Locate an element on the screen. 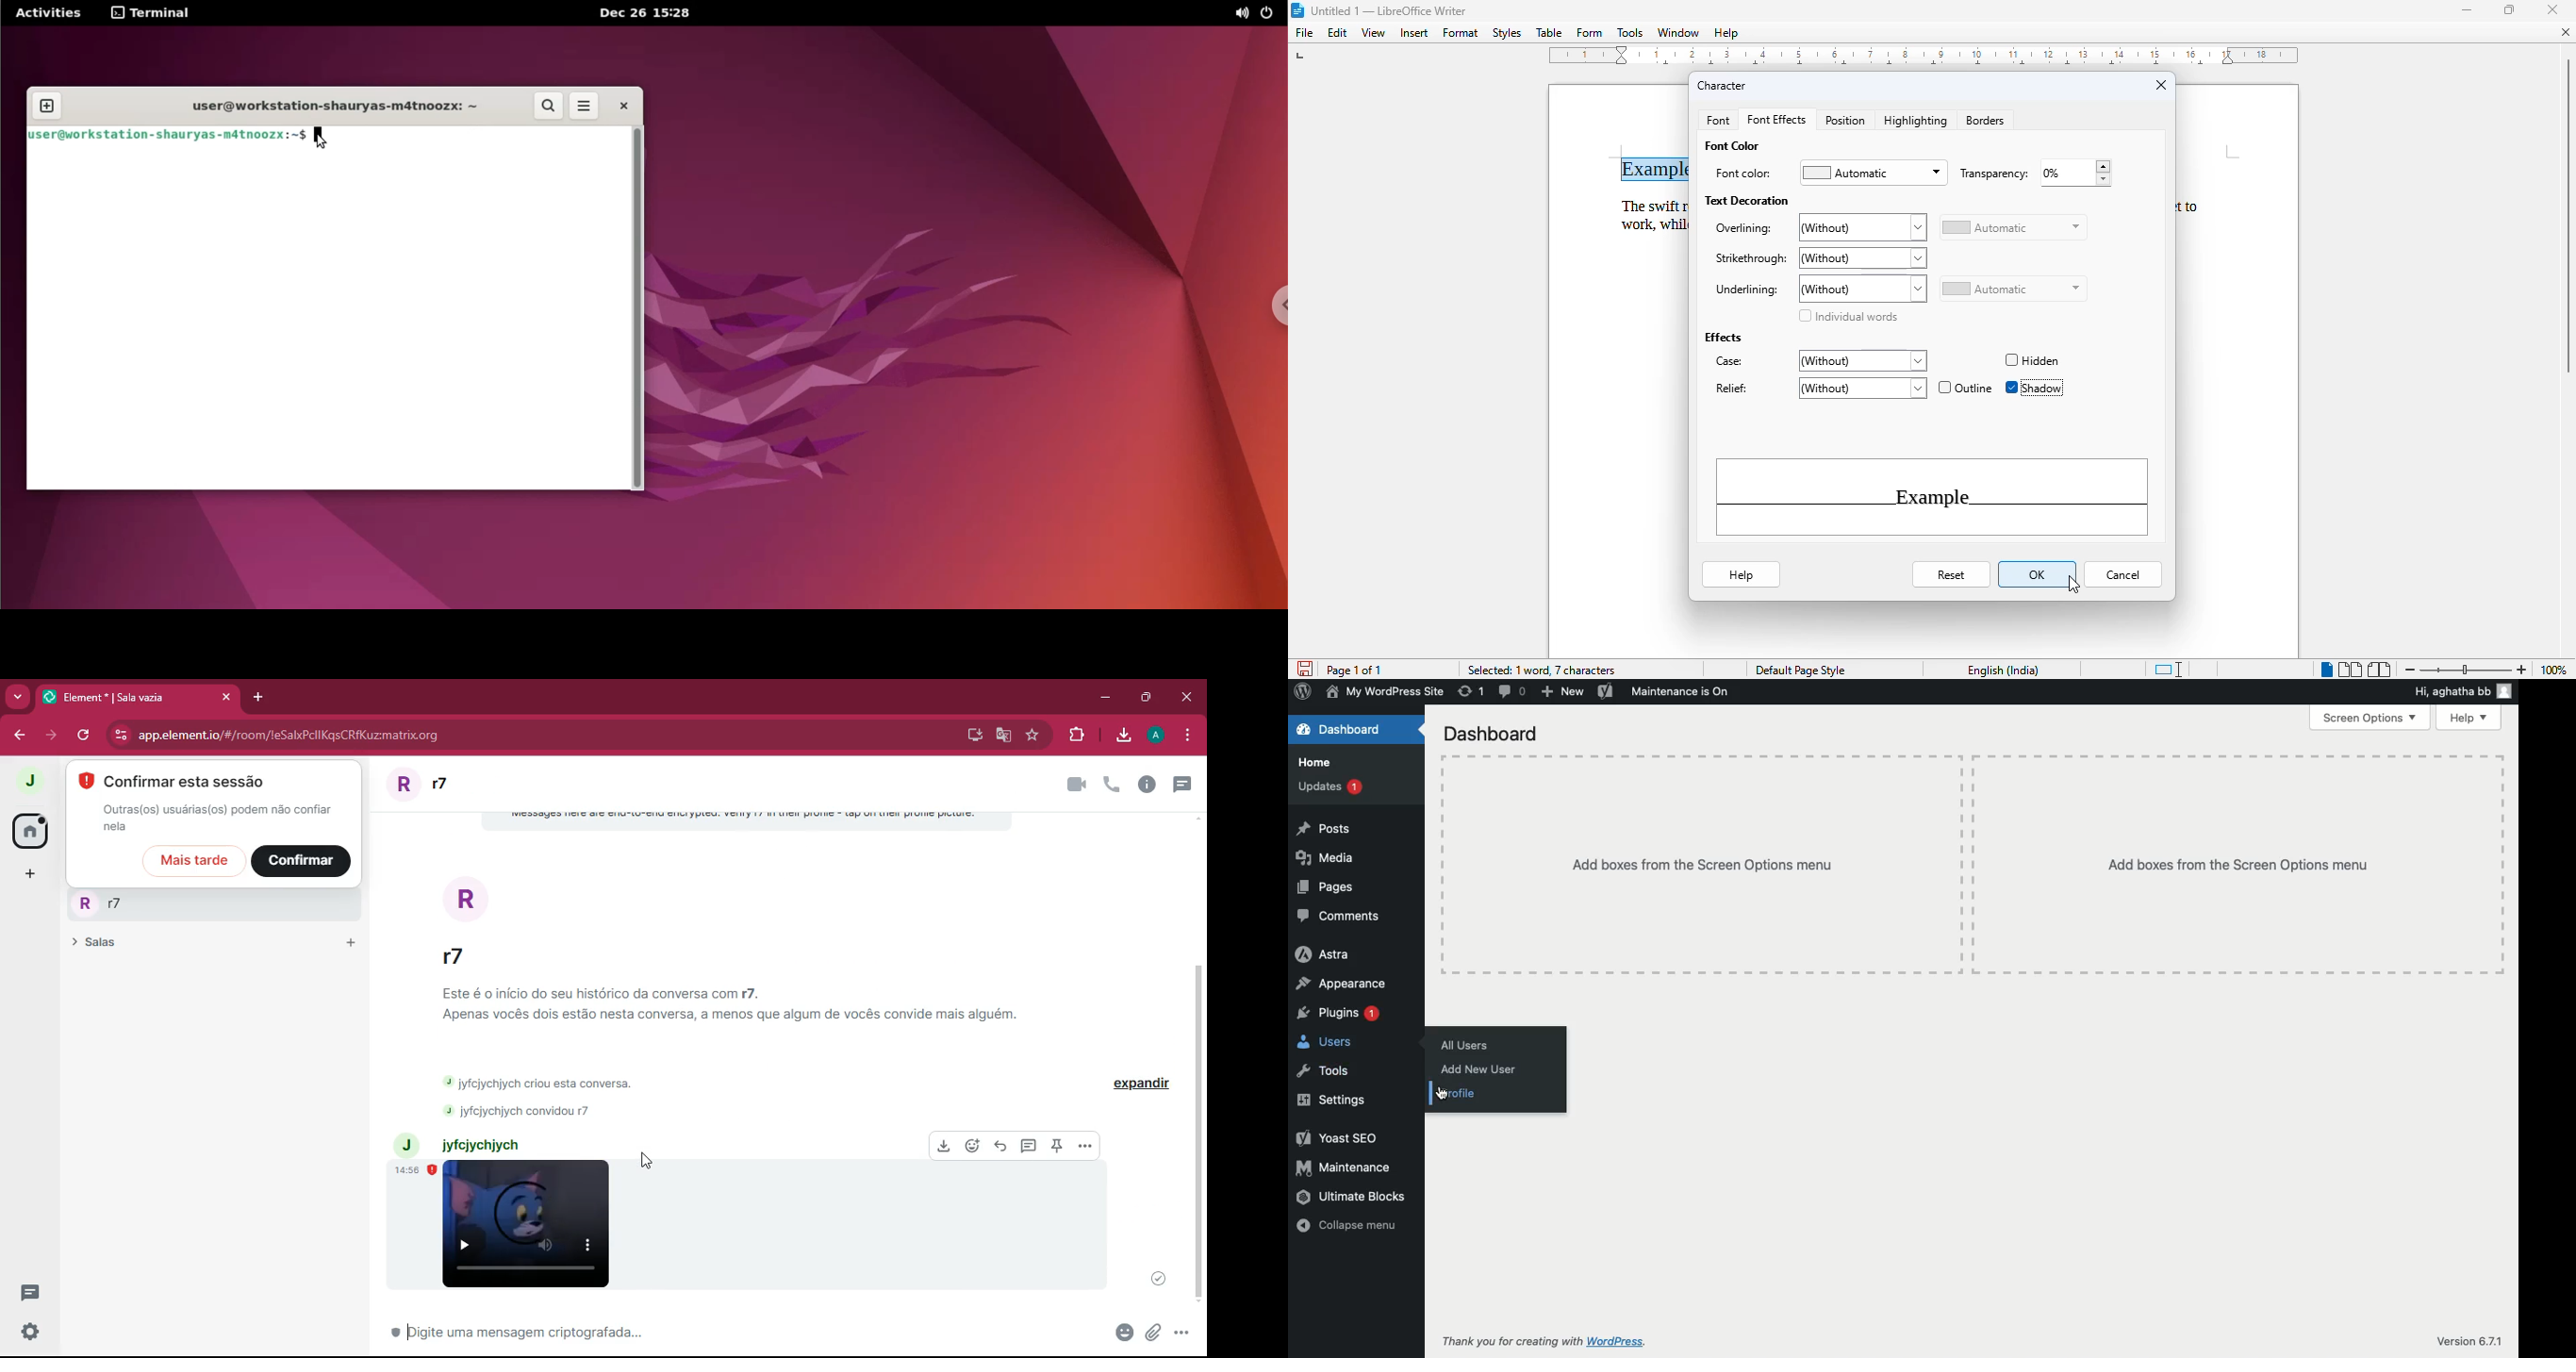 This screenshot has width=2576, height=1372. text decoration is located at coordinates (1747, 200).